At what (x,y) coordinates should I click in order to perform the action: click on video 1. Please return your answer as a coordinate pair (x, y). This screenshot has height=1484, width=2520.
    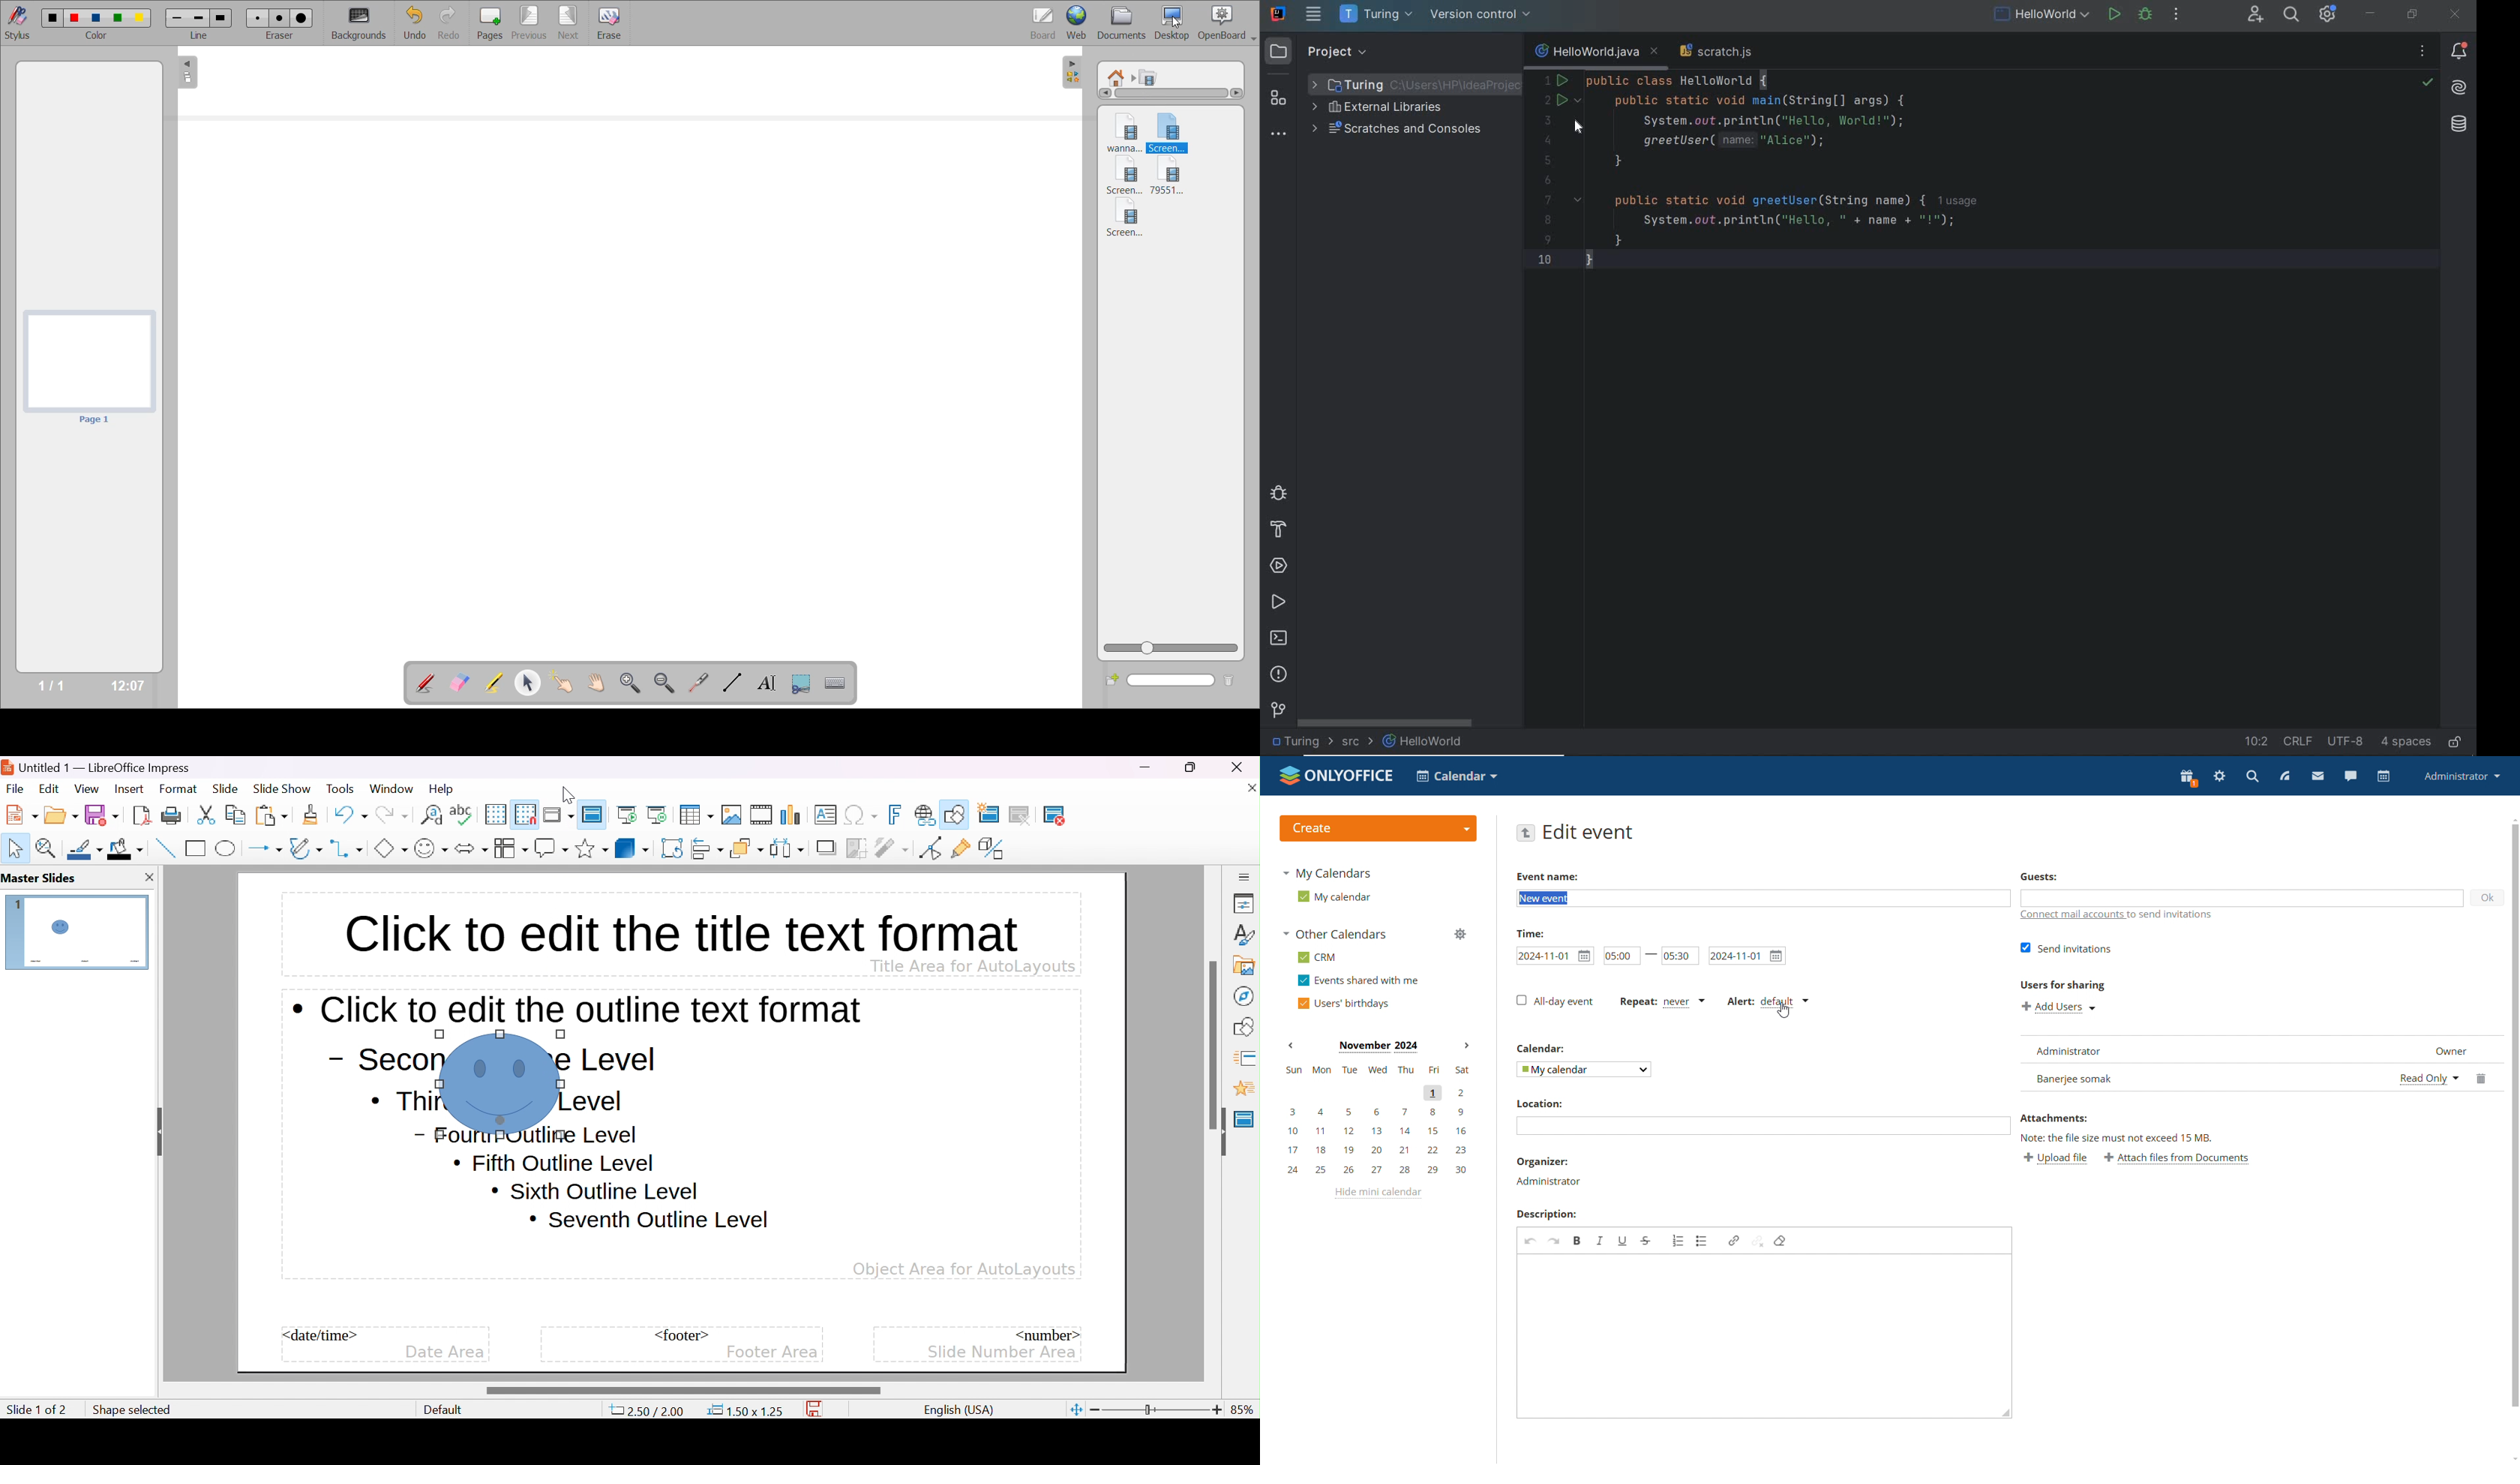
    Looking at the image, I should click on (1119, 130).